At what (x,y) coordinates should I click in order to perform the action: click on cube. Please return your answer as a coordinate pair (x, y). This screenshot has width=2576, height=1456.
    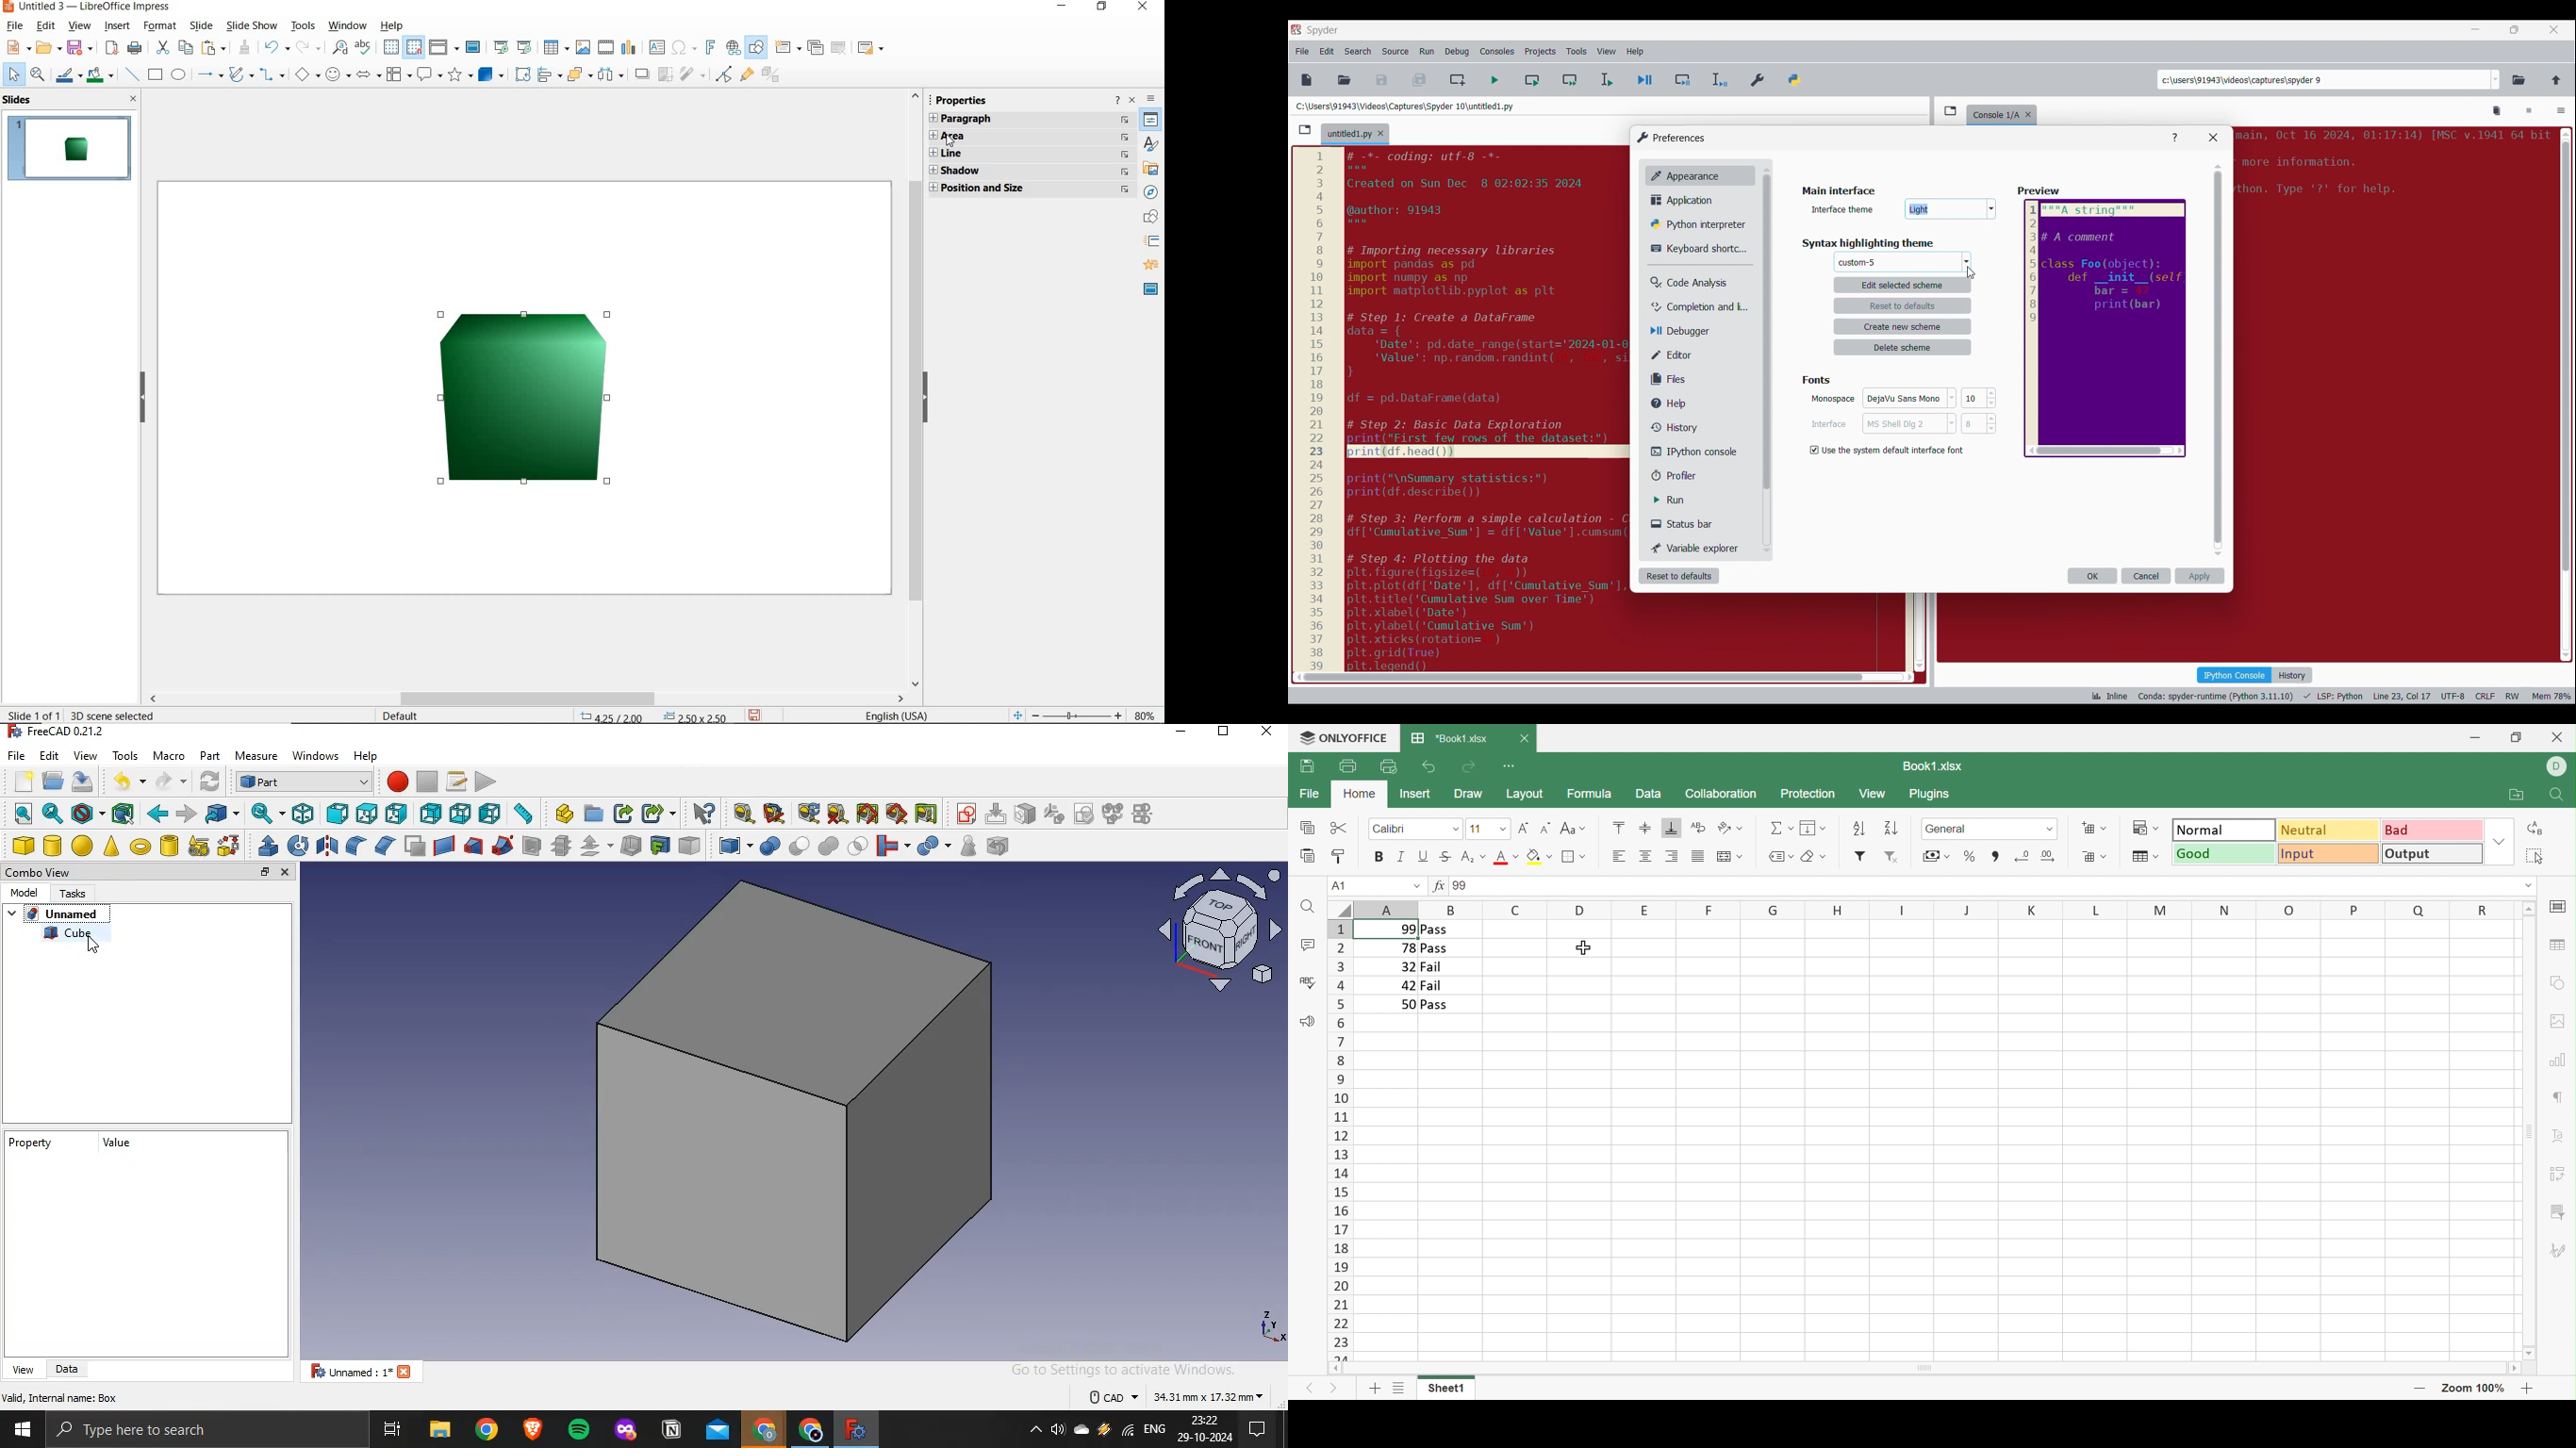
    Looking at the image, I should click on (81, 933).